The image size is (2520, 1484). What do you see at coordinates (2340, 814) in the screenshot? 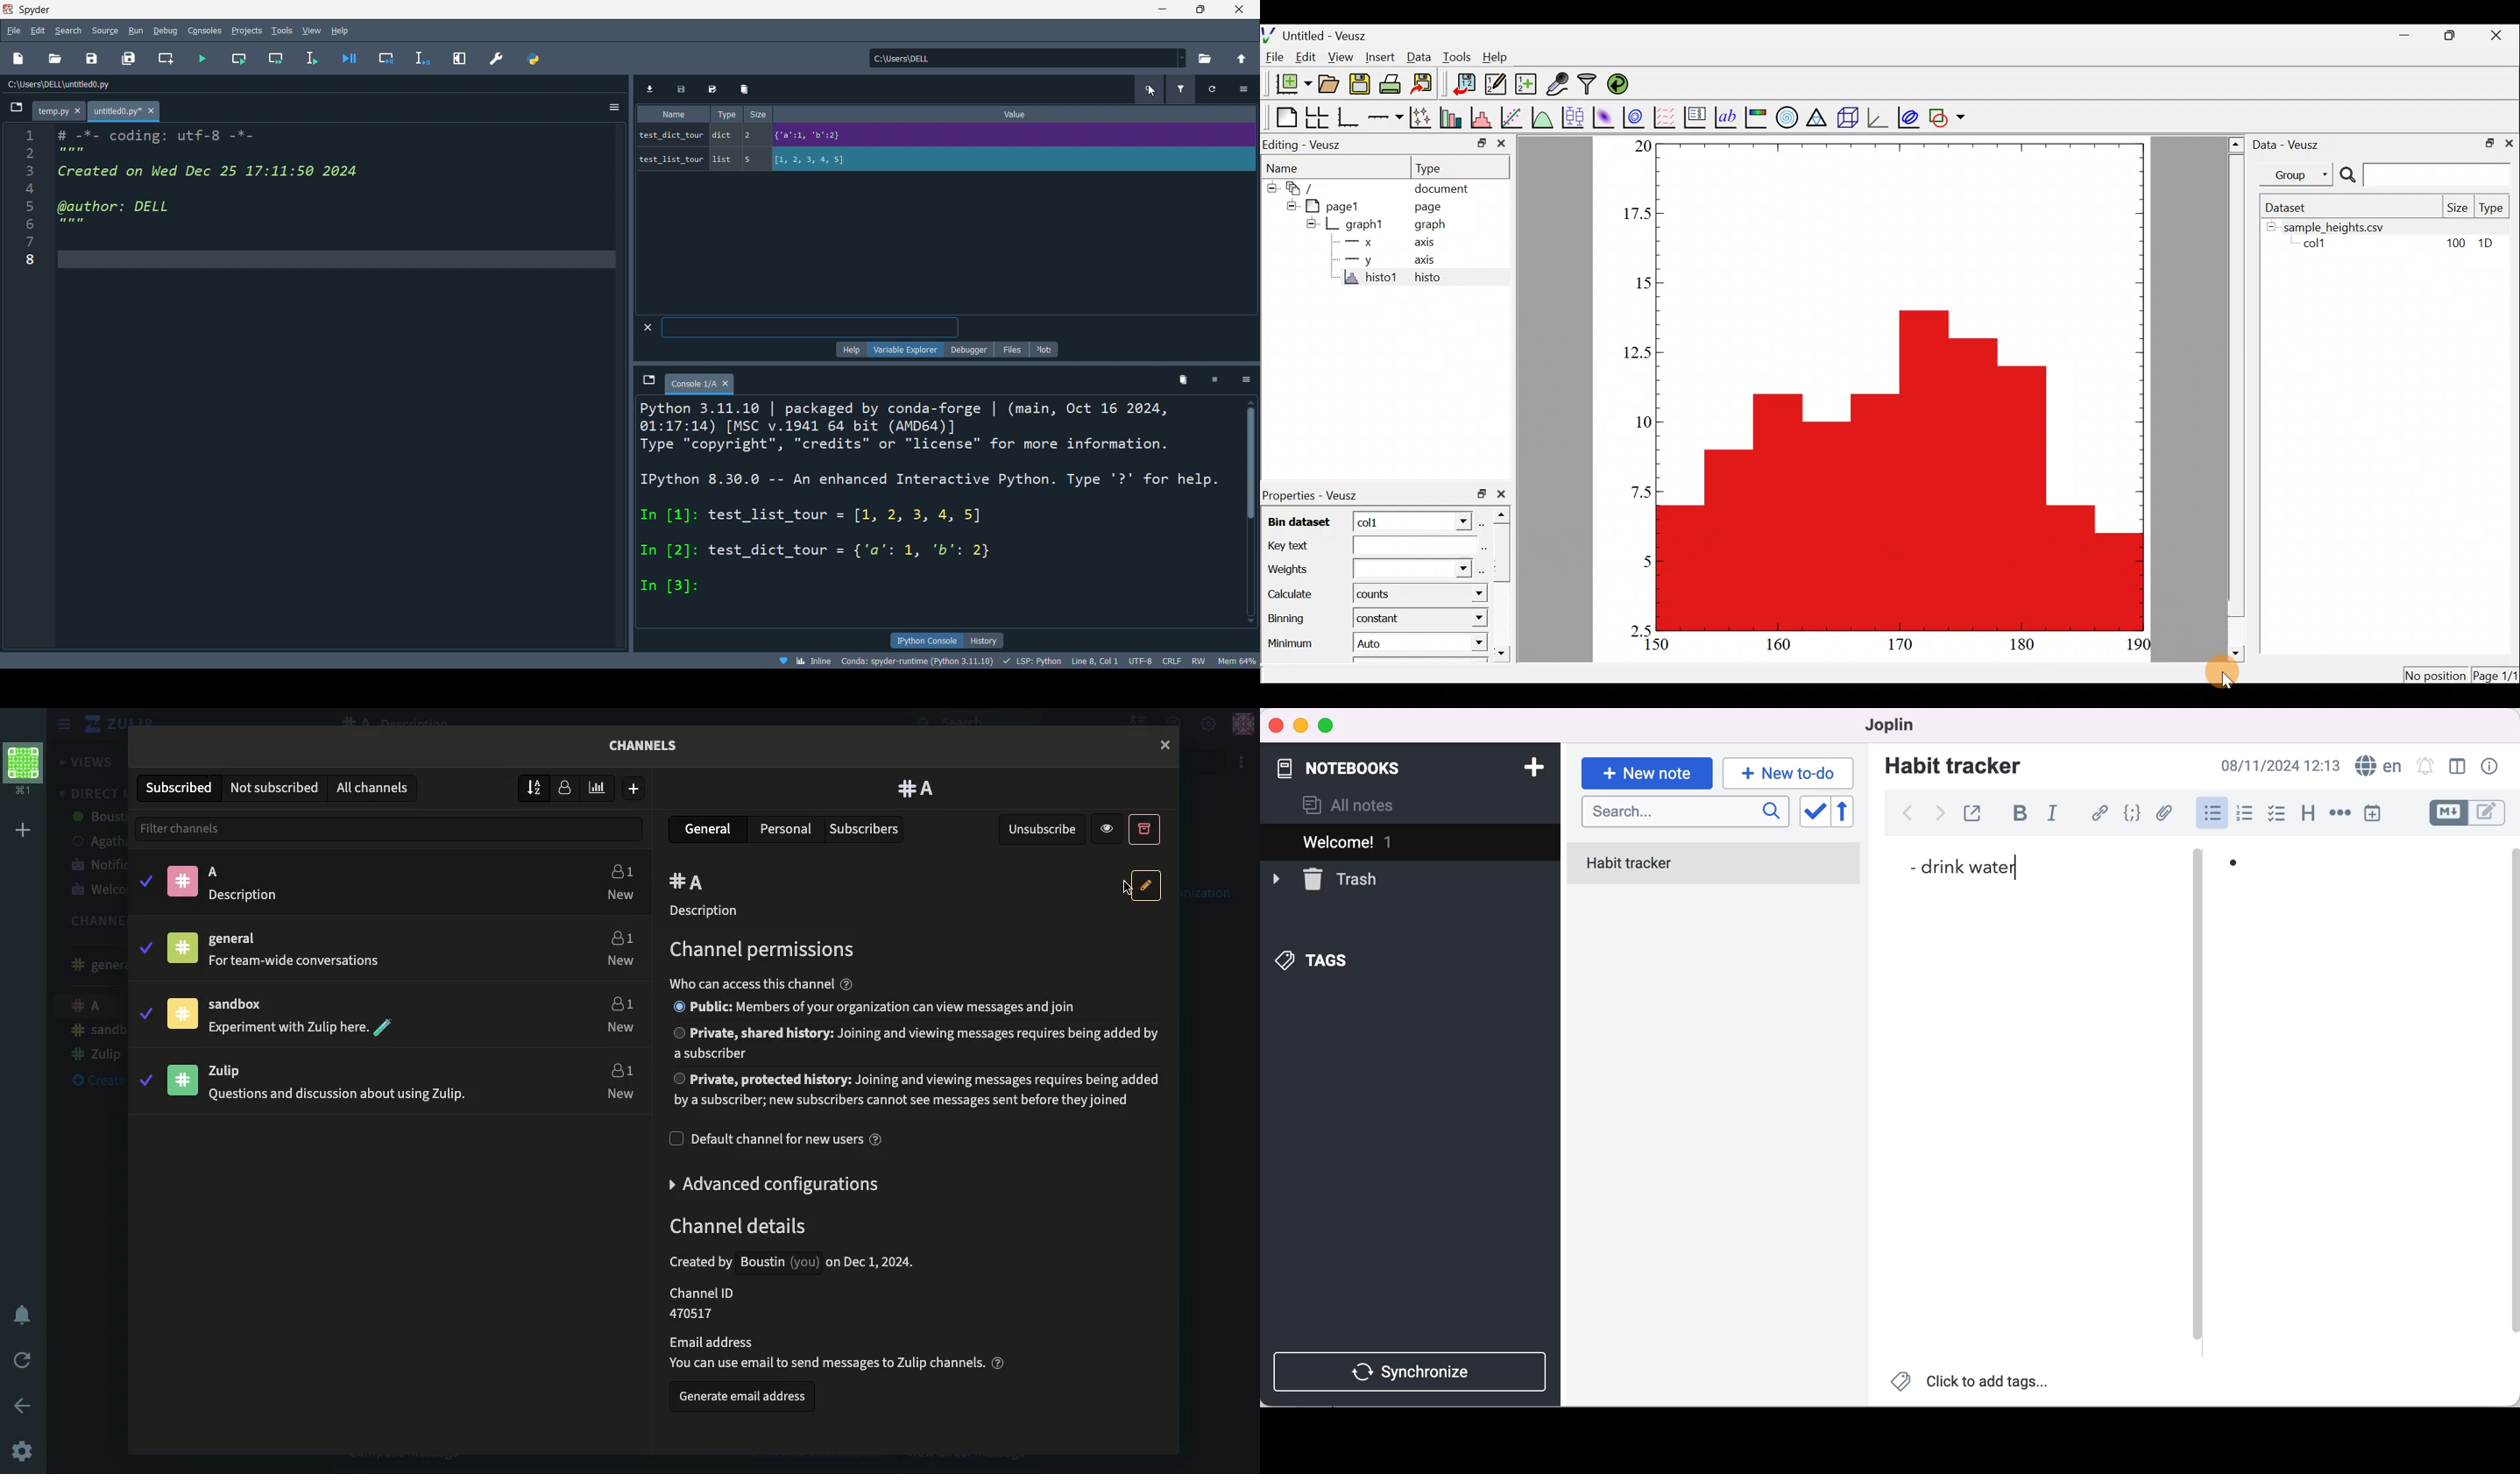
I see `horizontal rule` at bounding box center [2340, 814].